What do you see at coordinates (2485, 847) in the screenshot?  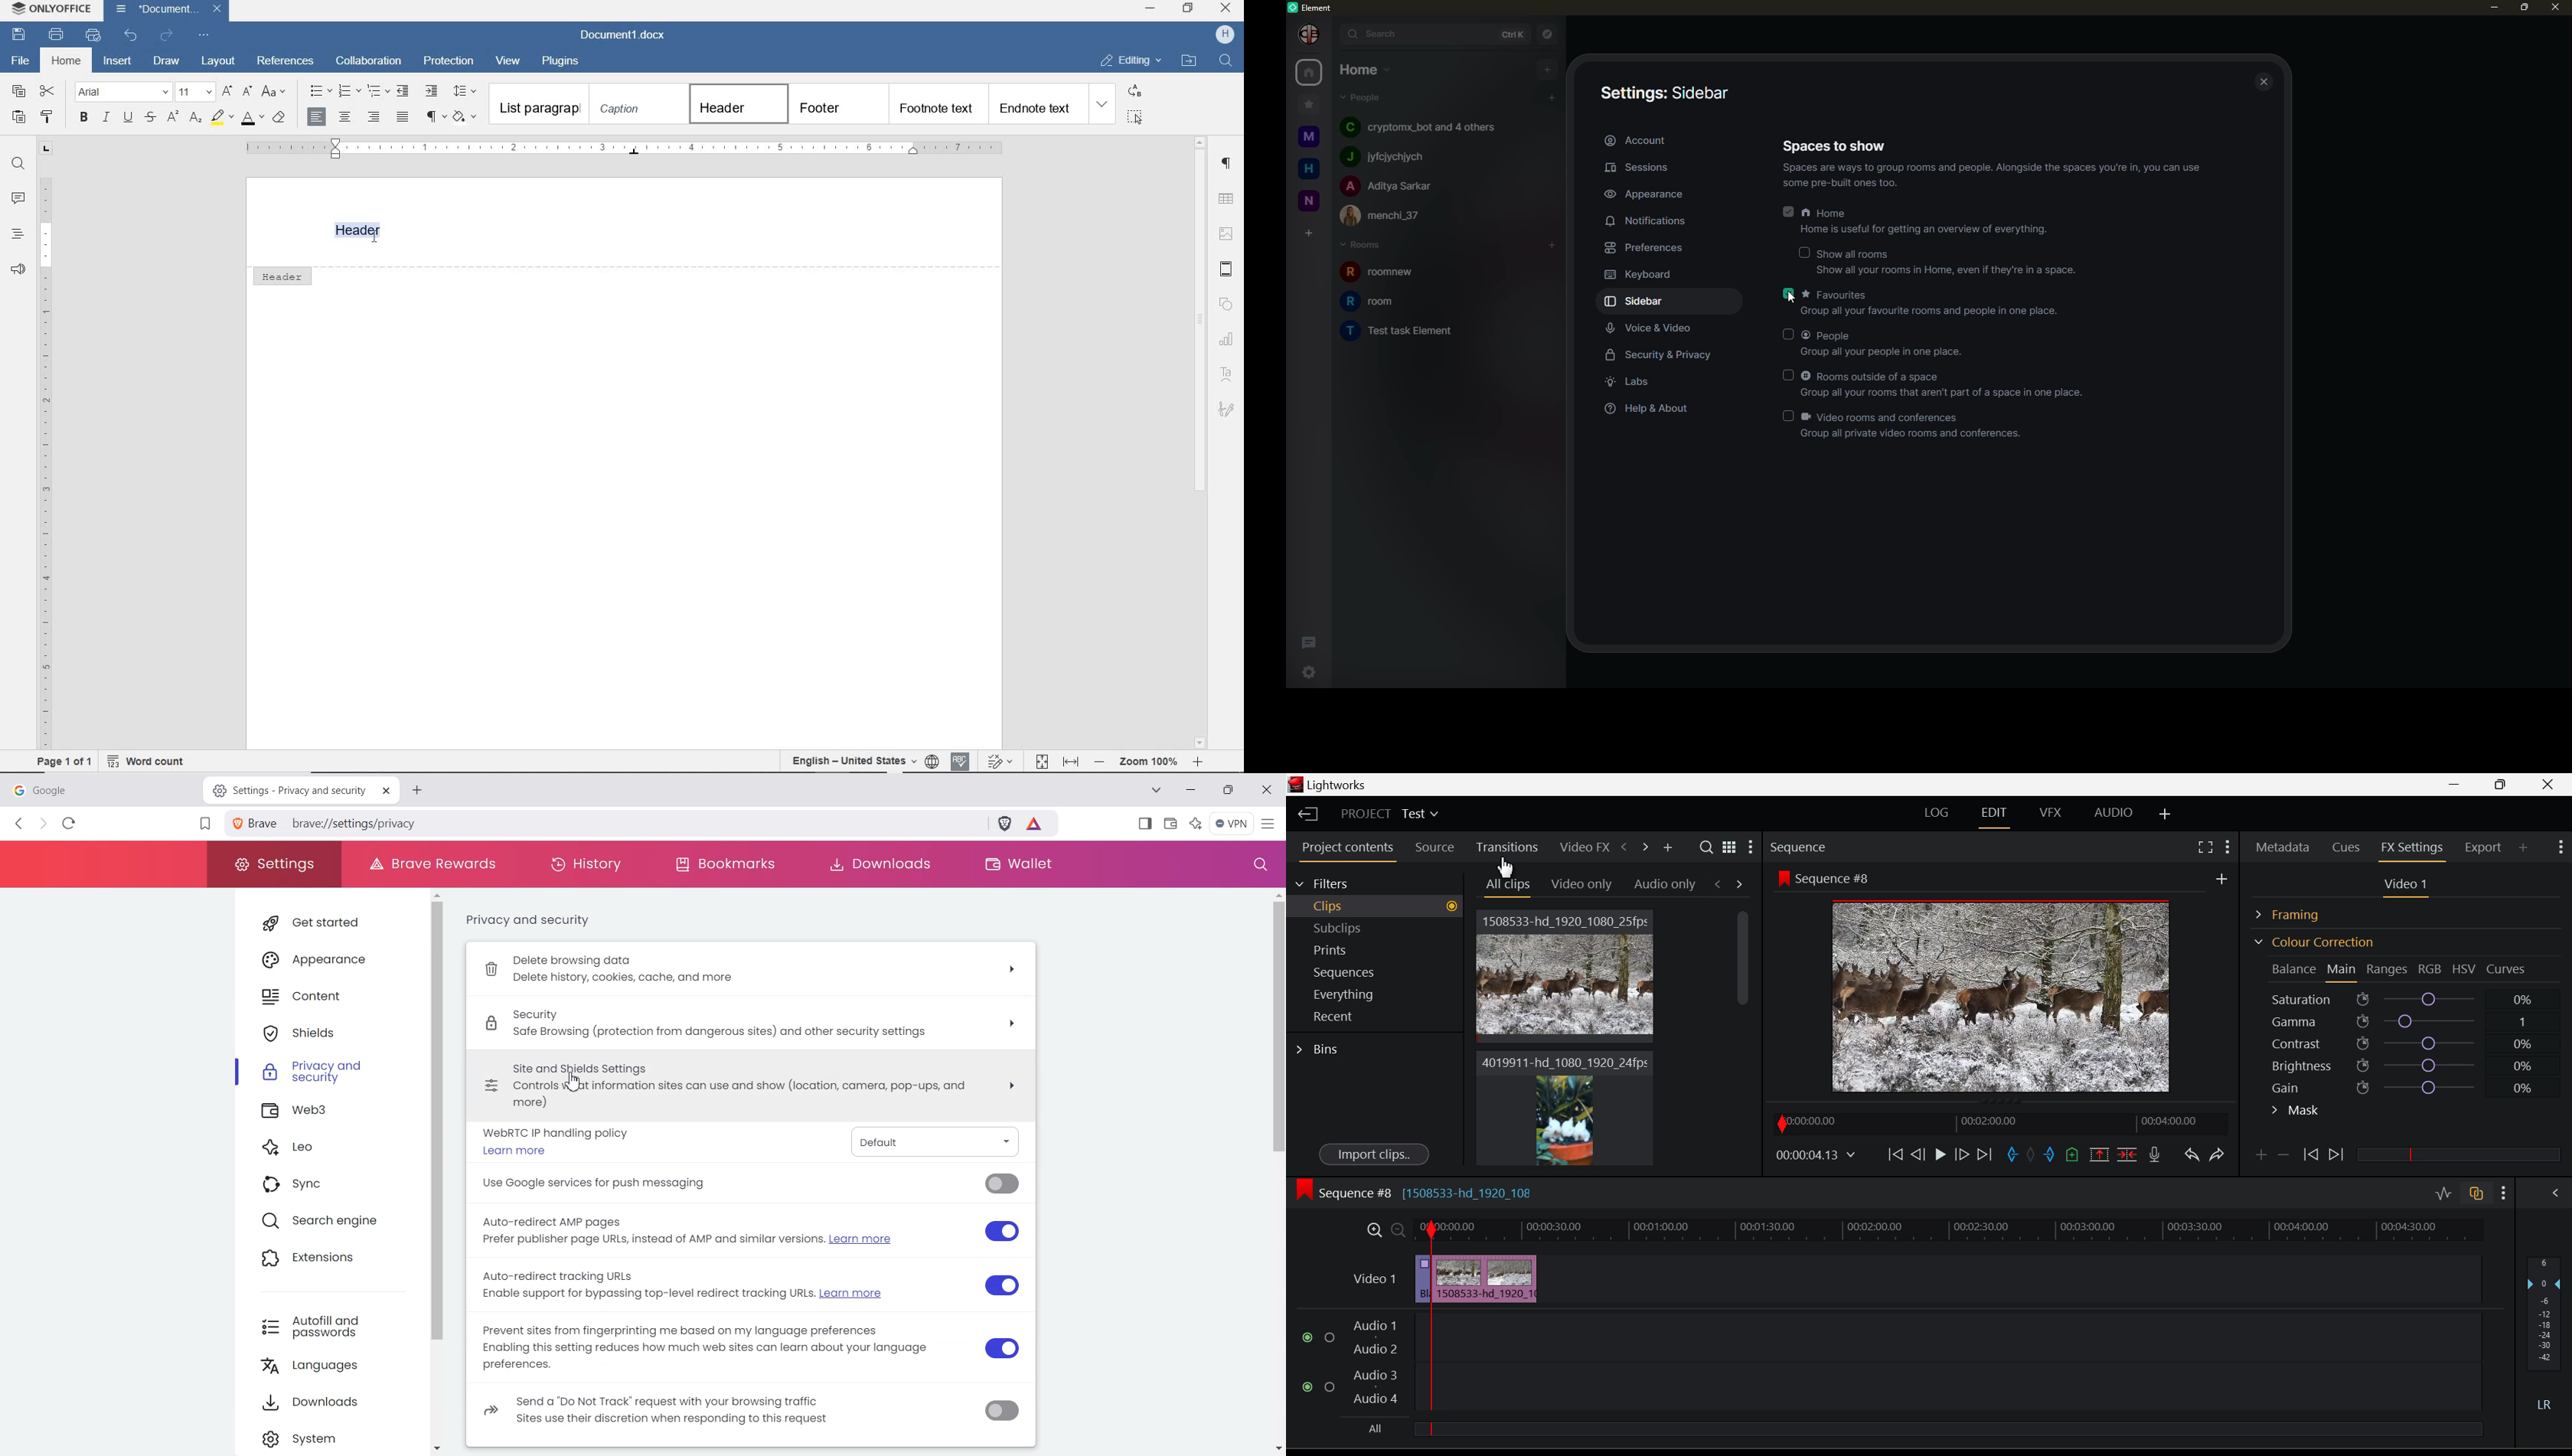 I see `Export Panel` at bounding box center [2485, 847].